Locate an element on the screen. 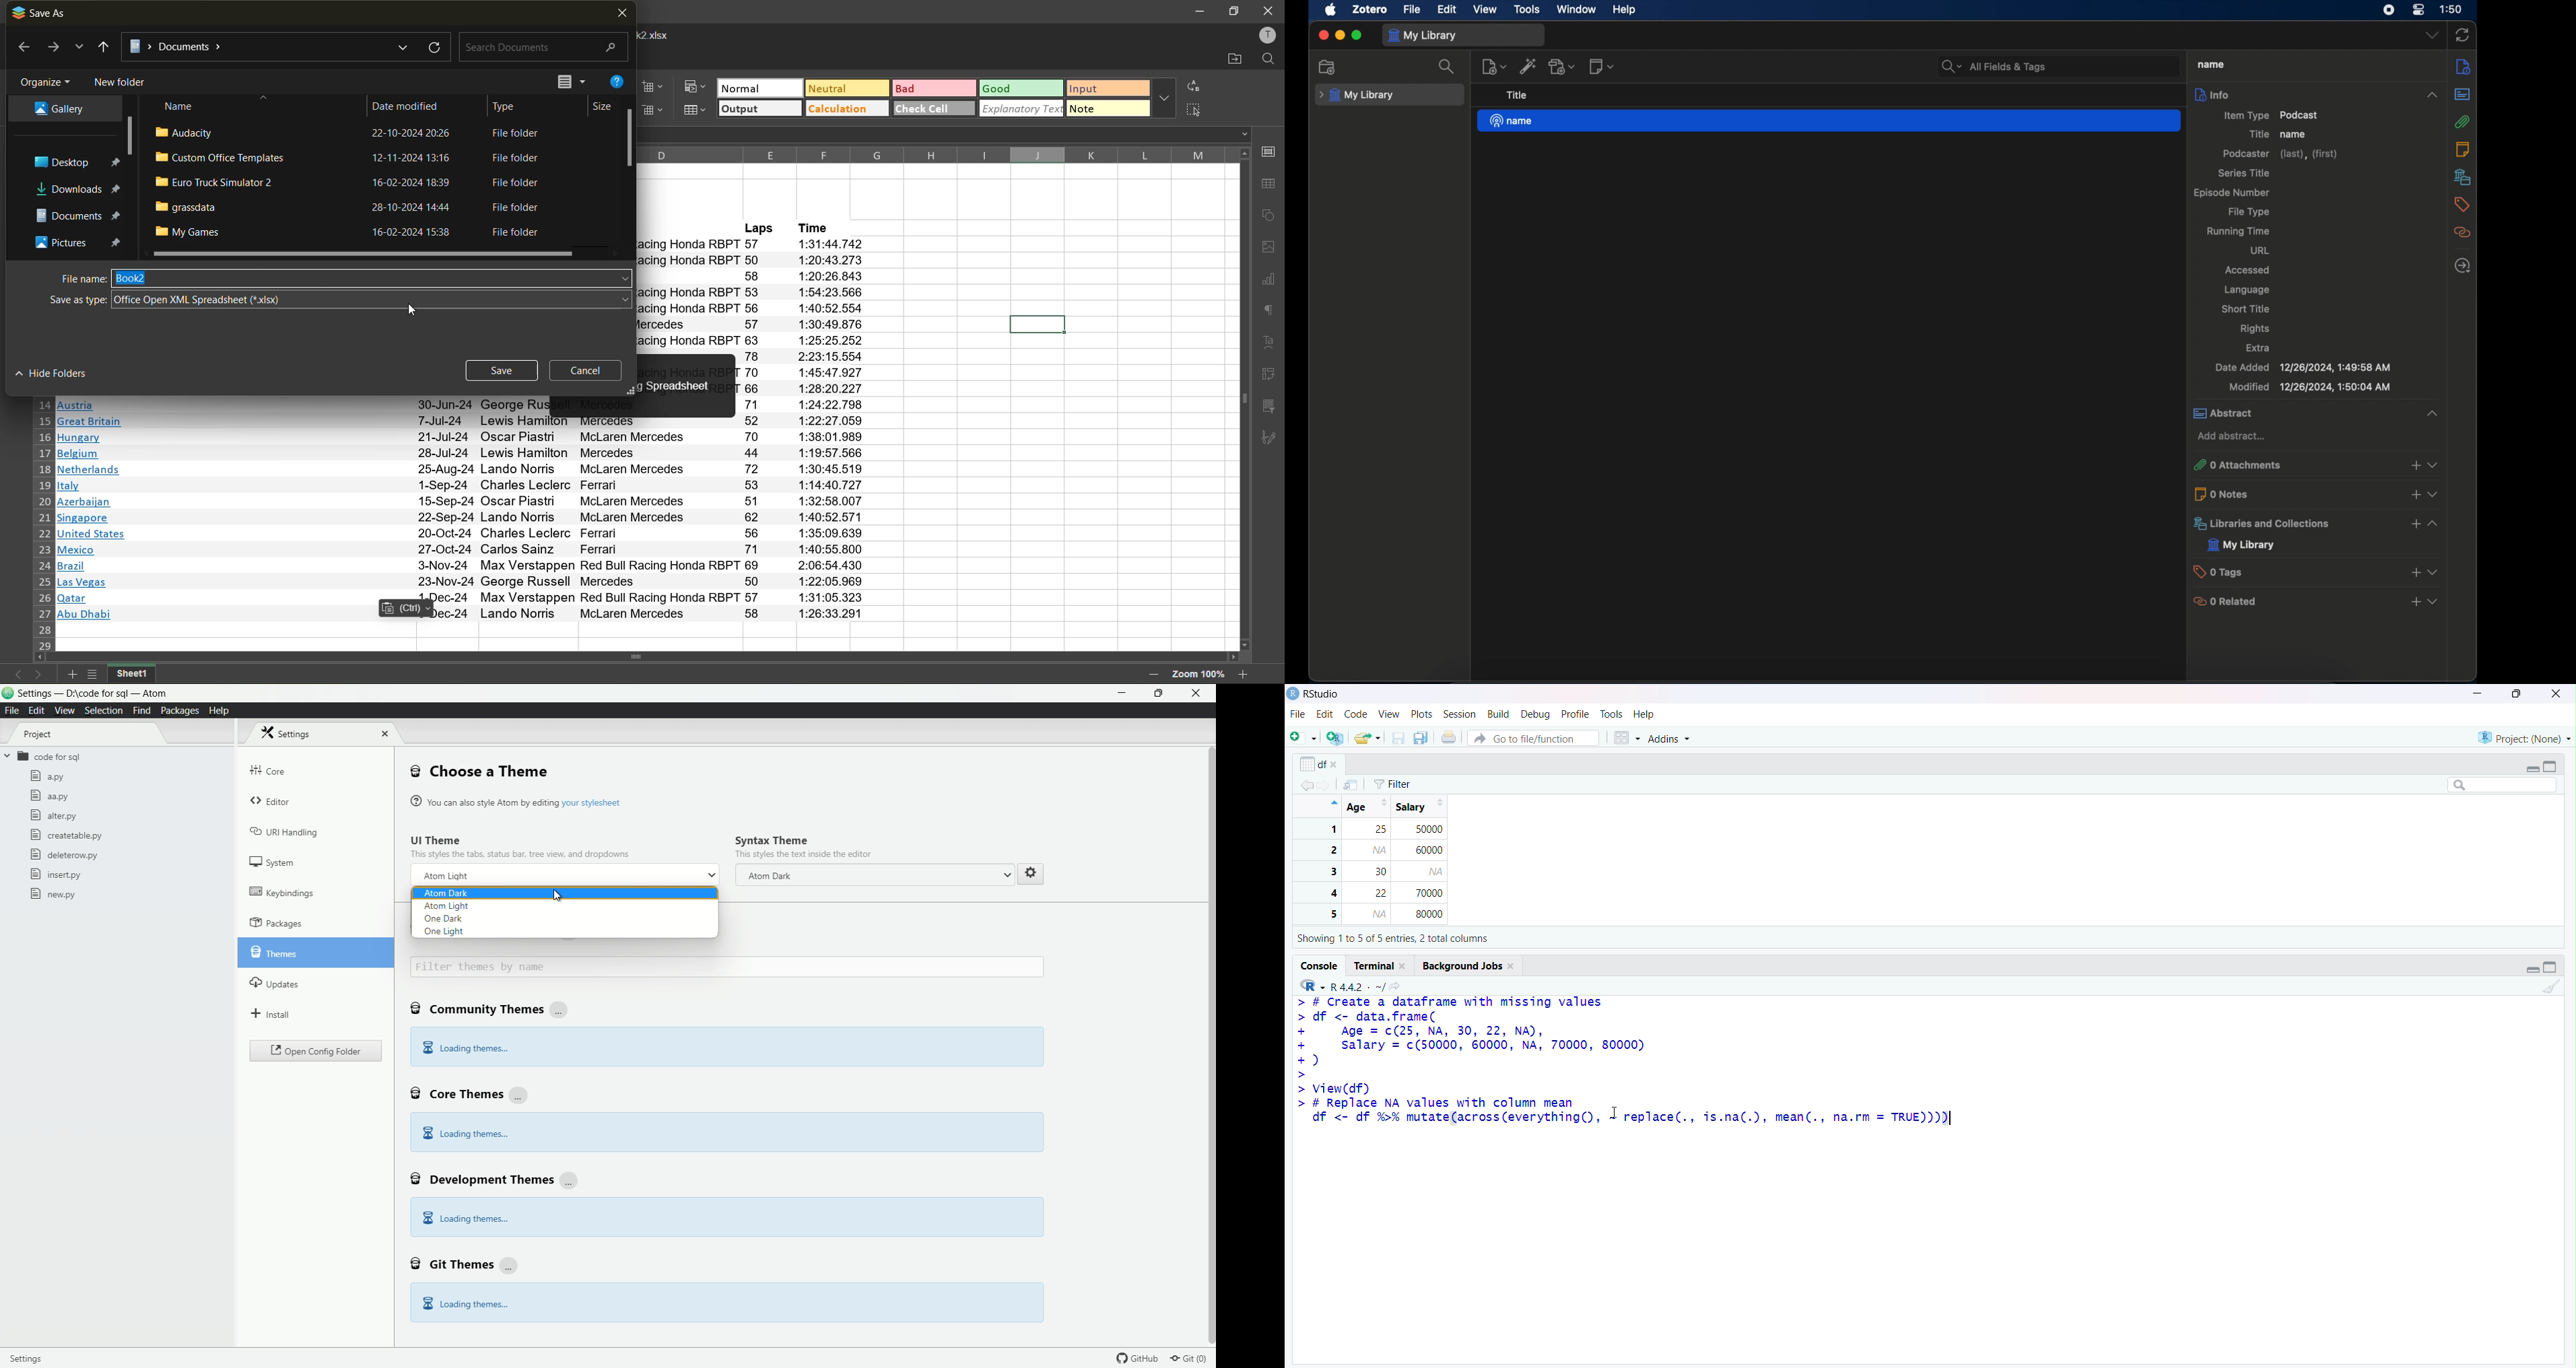 The image size is (2576, 1372). delete cells is located at coordinates (659, 111).